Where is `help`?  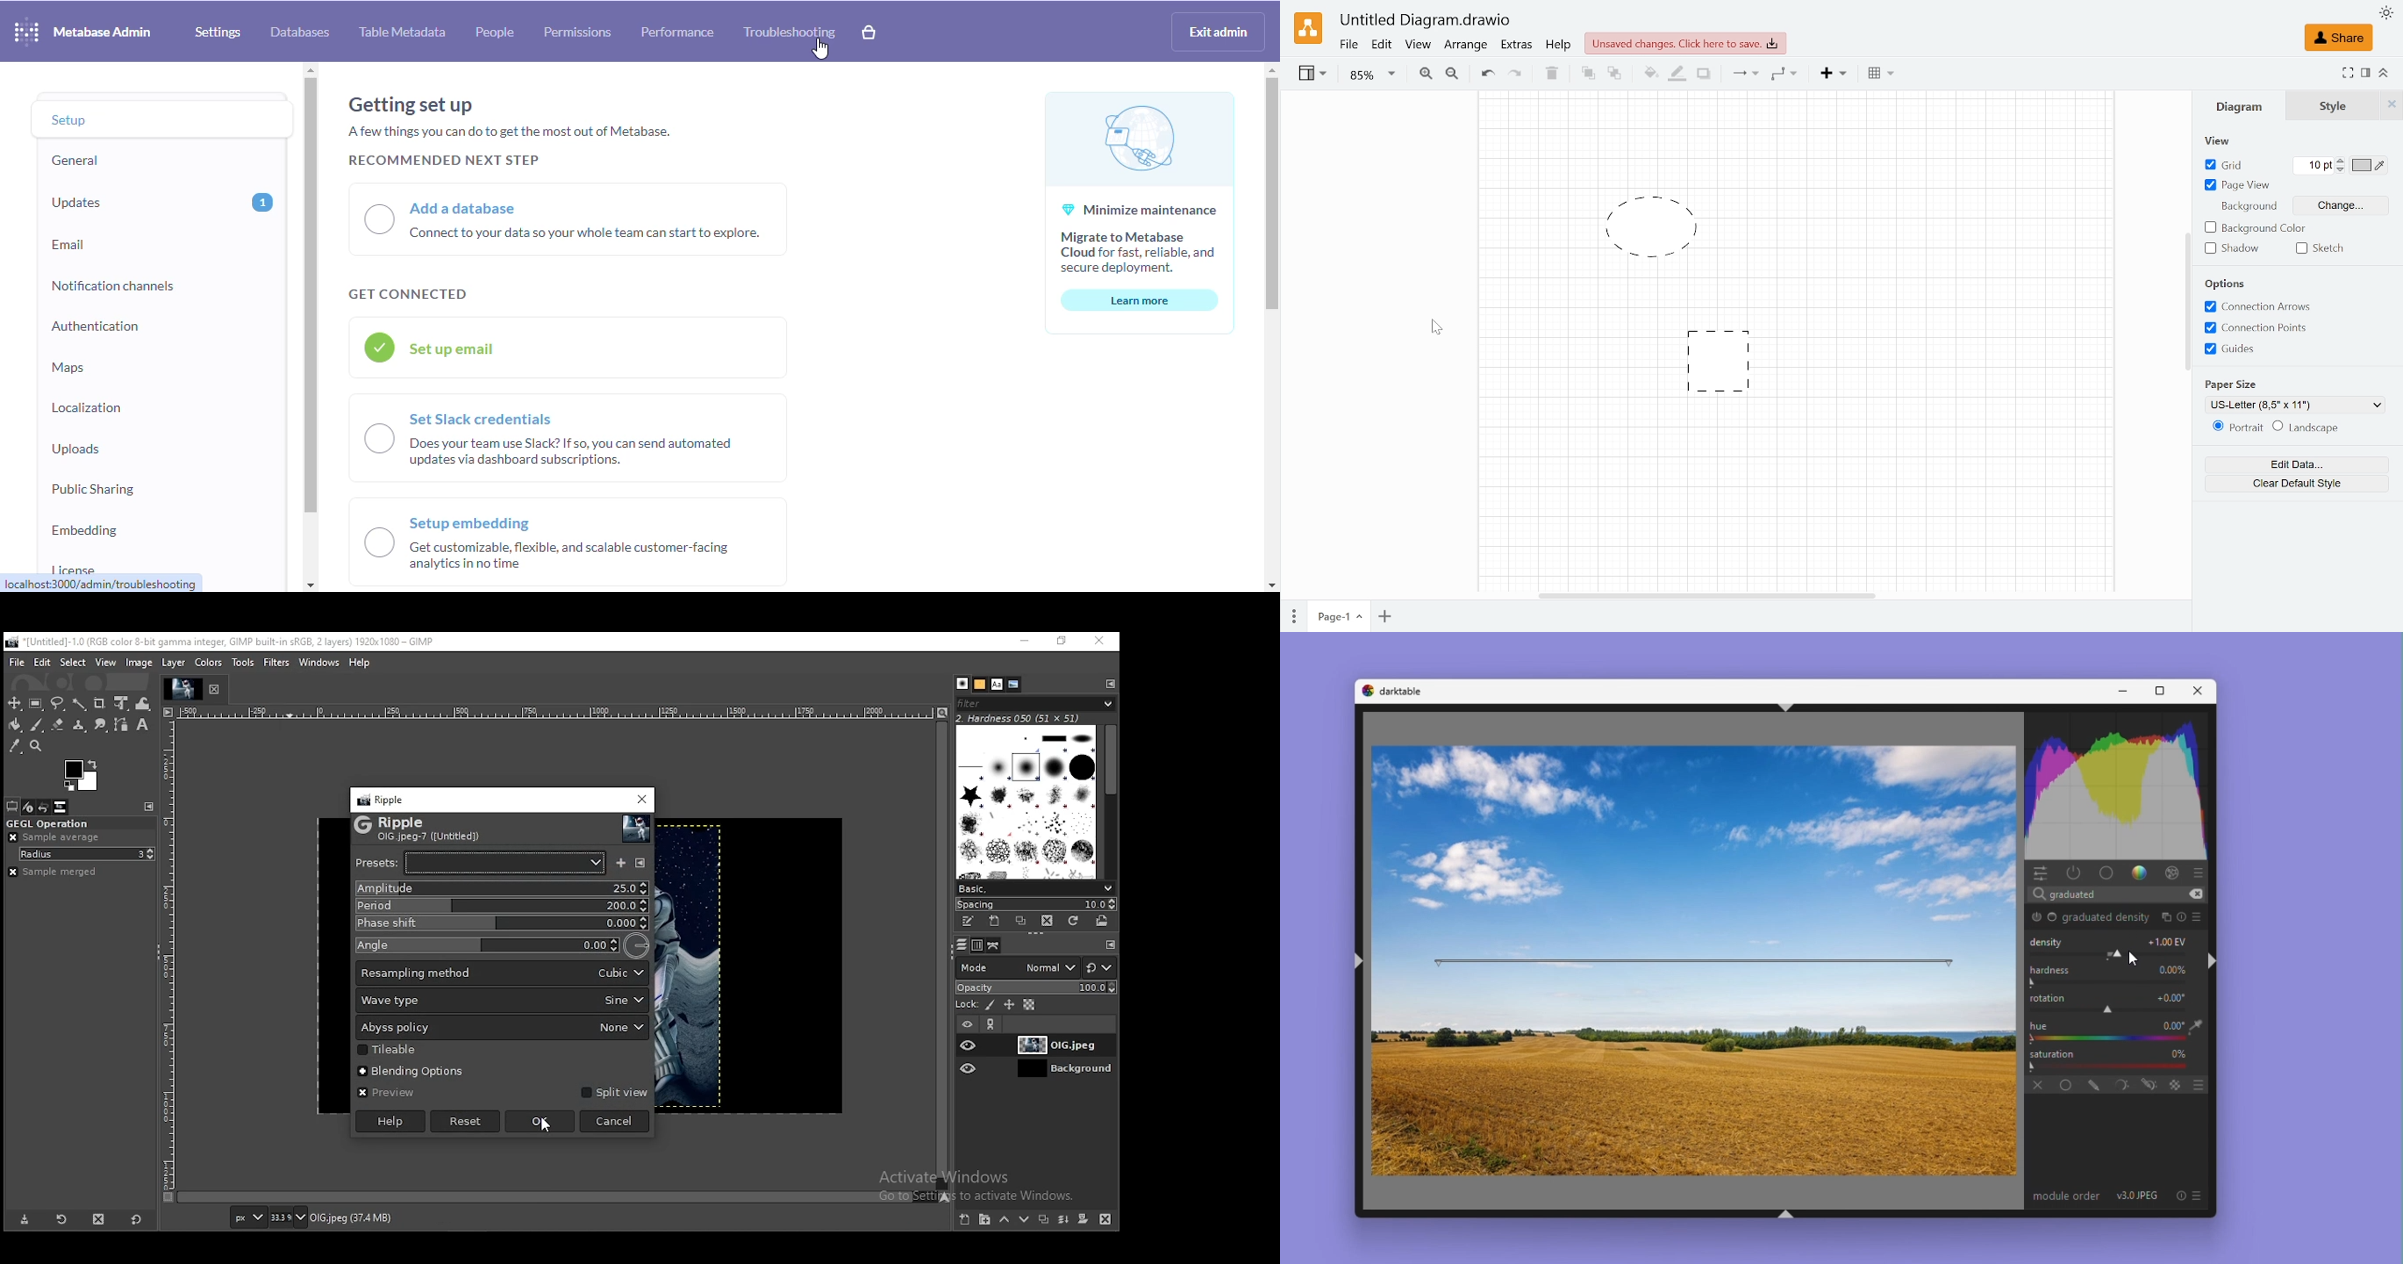 help is located at coordinates (391, 1121).